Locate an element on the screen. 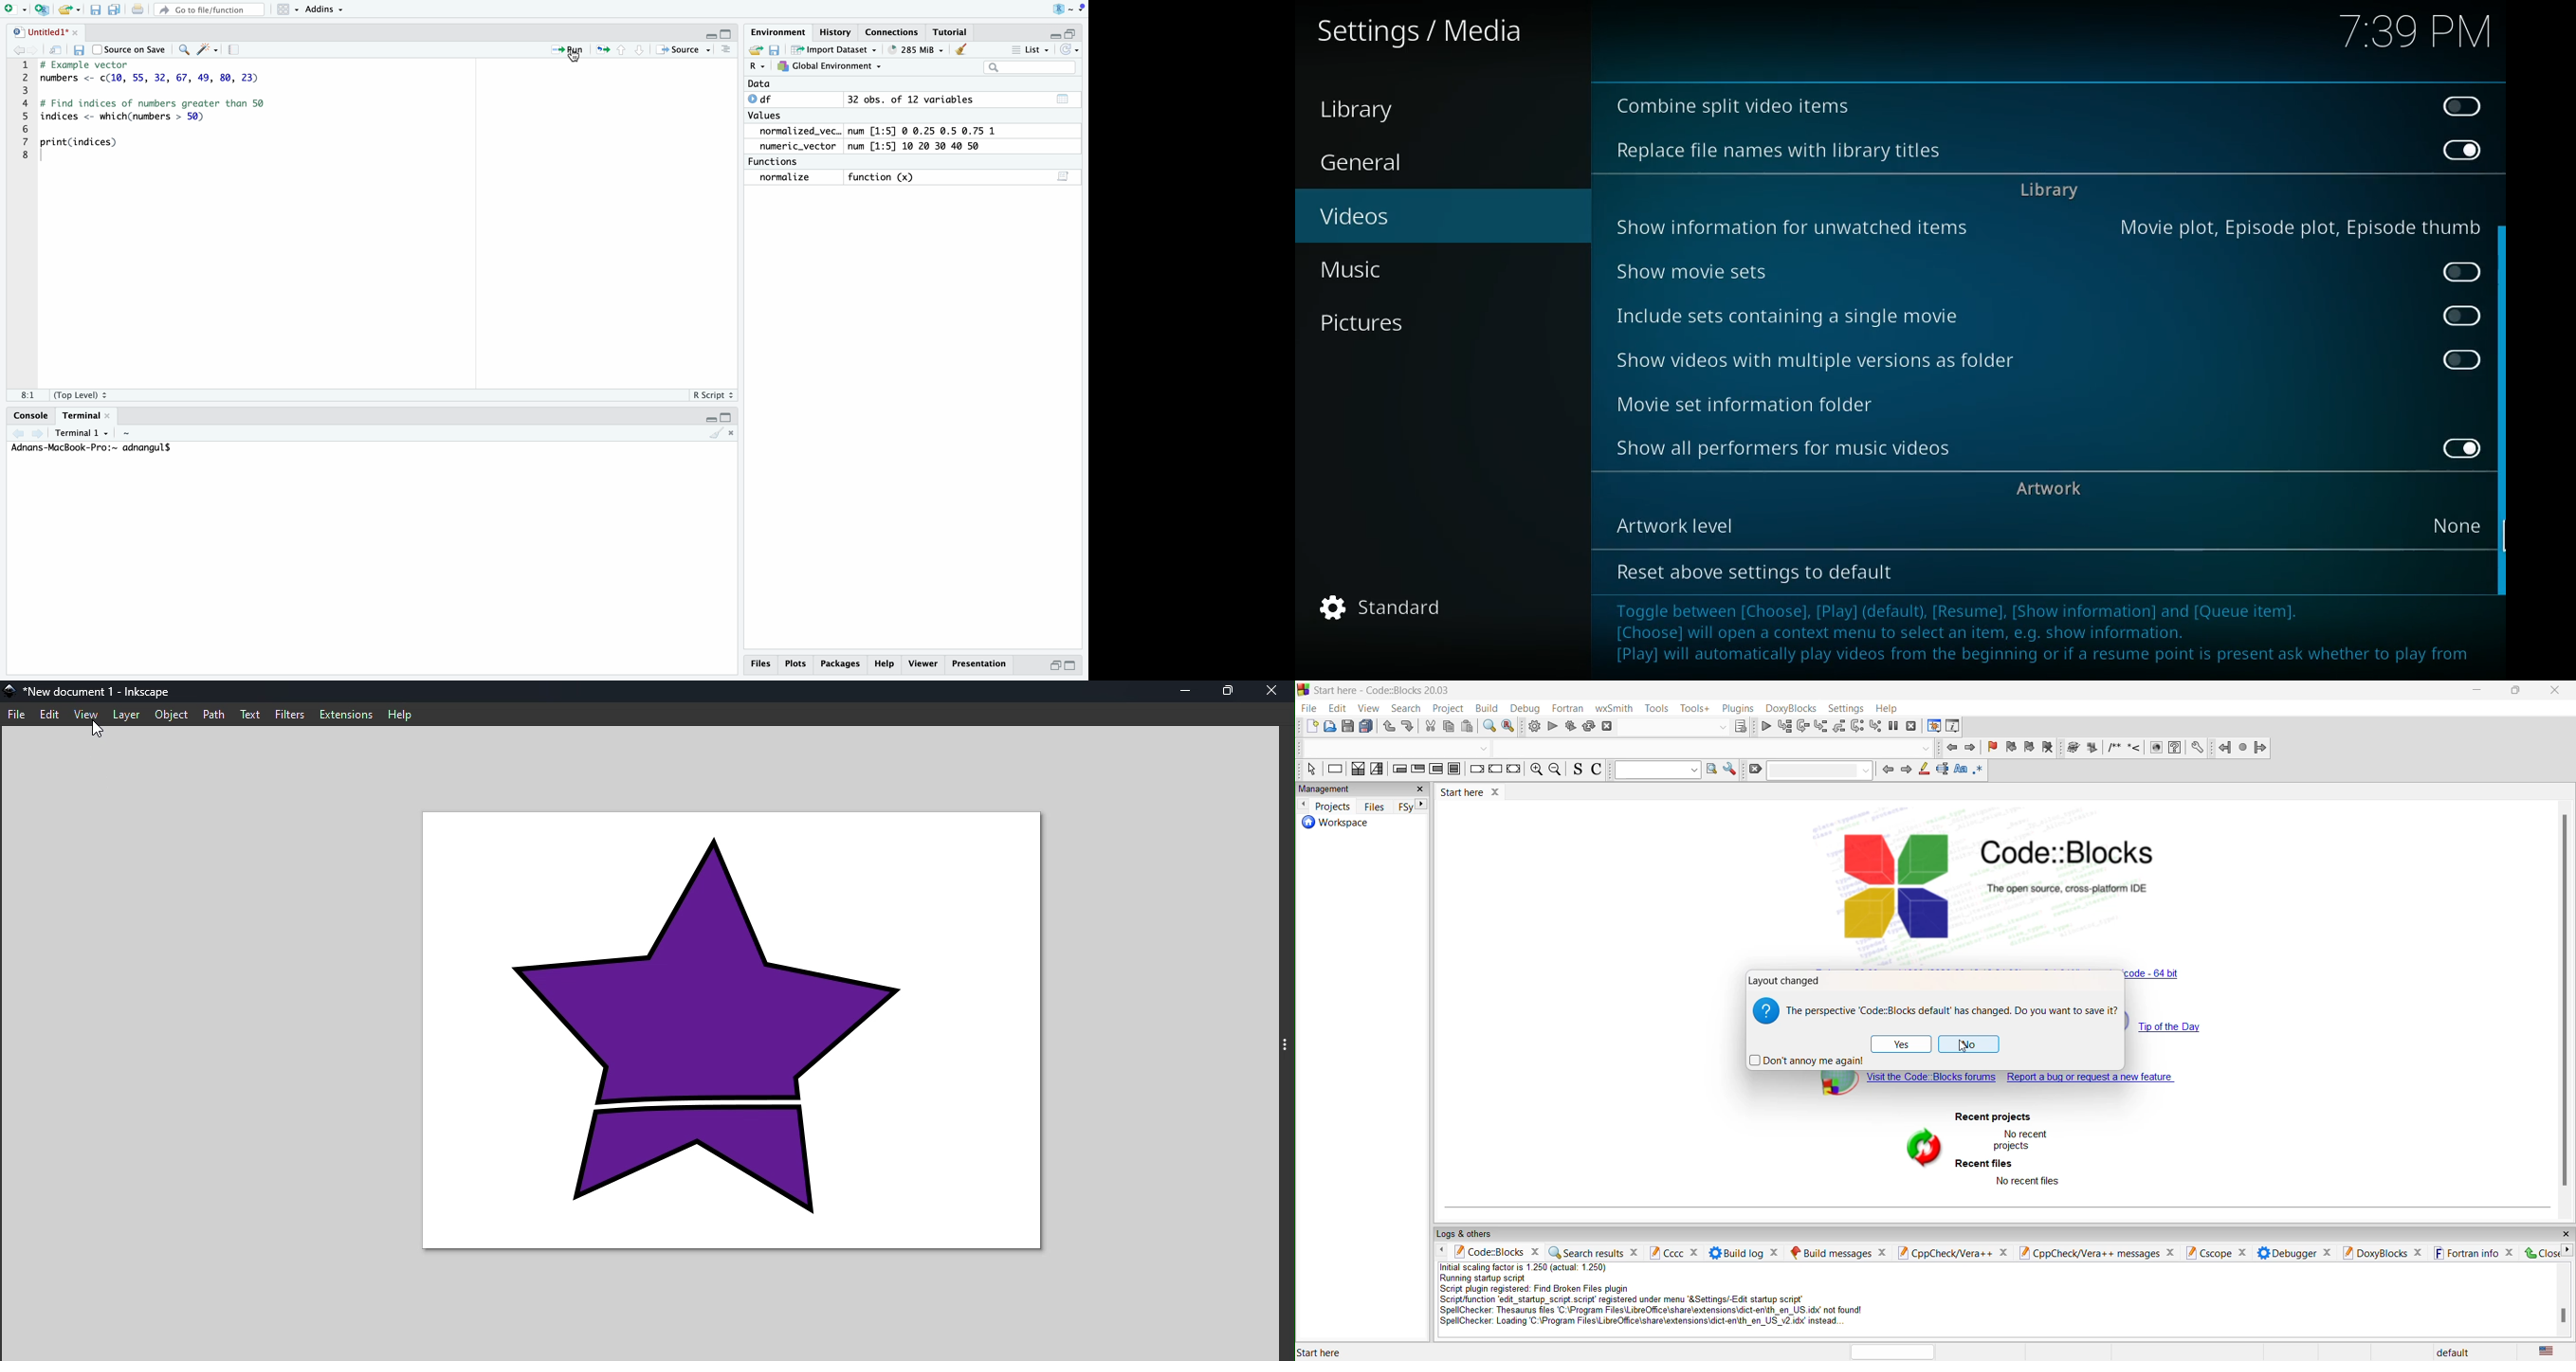 The width and height of the screenshot is (2576, 1372). workspace is located at coordinates (1332, 825).